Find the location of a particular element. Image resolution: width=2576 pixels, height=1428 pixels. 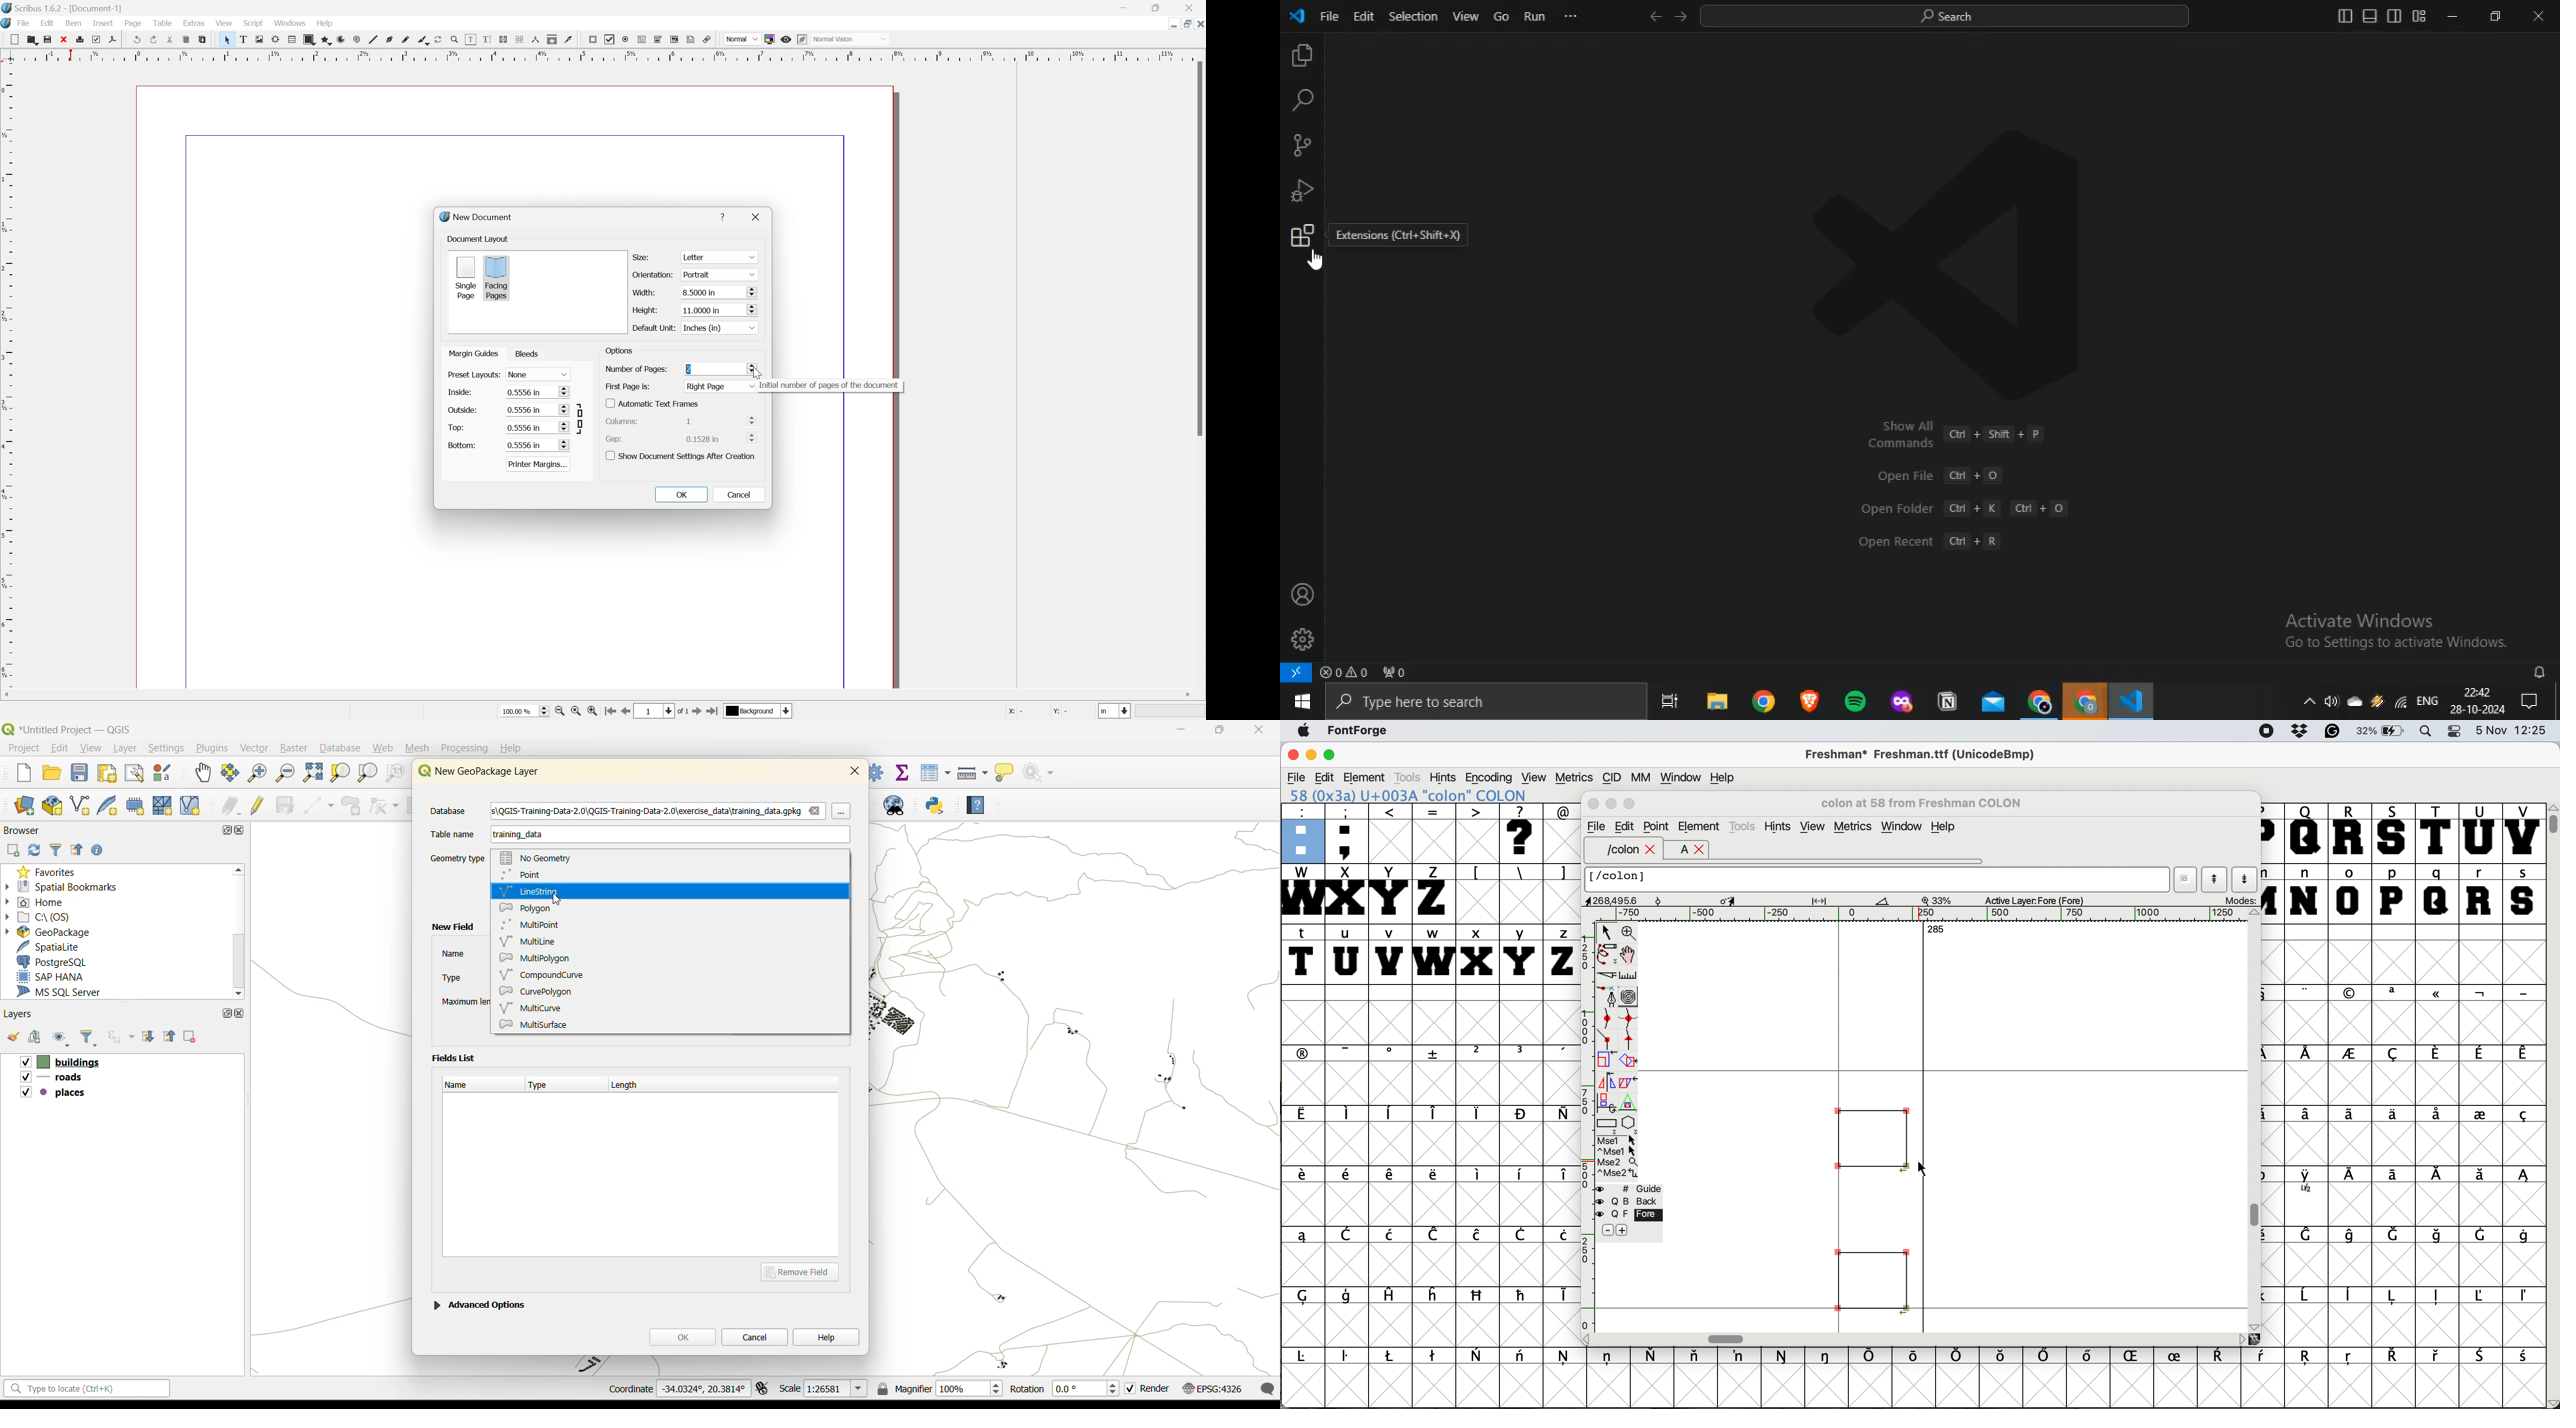

Preview mode is located at coordinates (788, 38).